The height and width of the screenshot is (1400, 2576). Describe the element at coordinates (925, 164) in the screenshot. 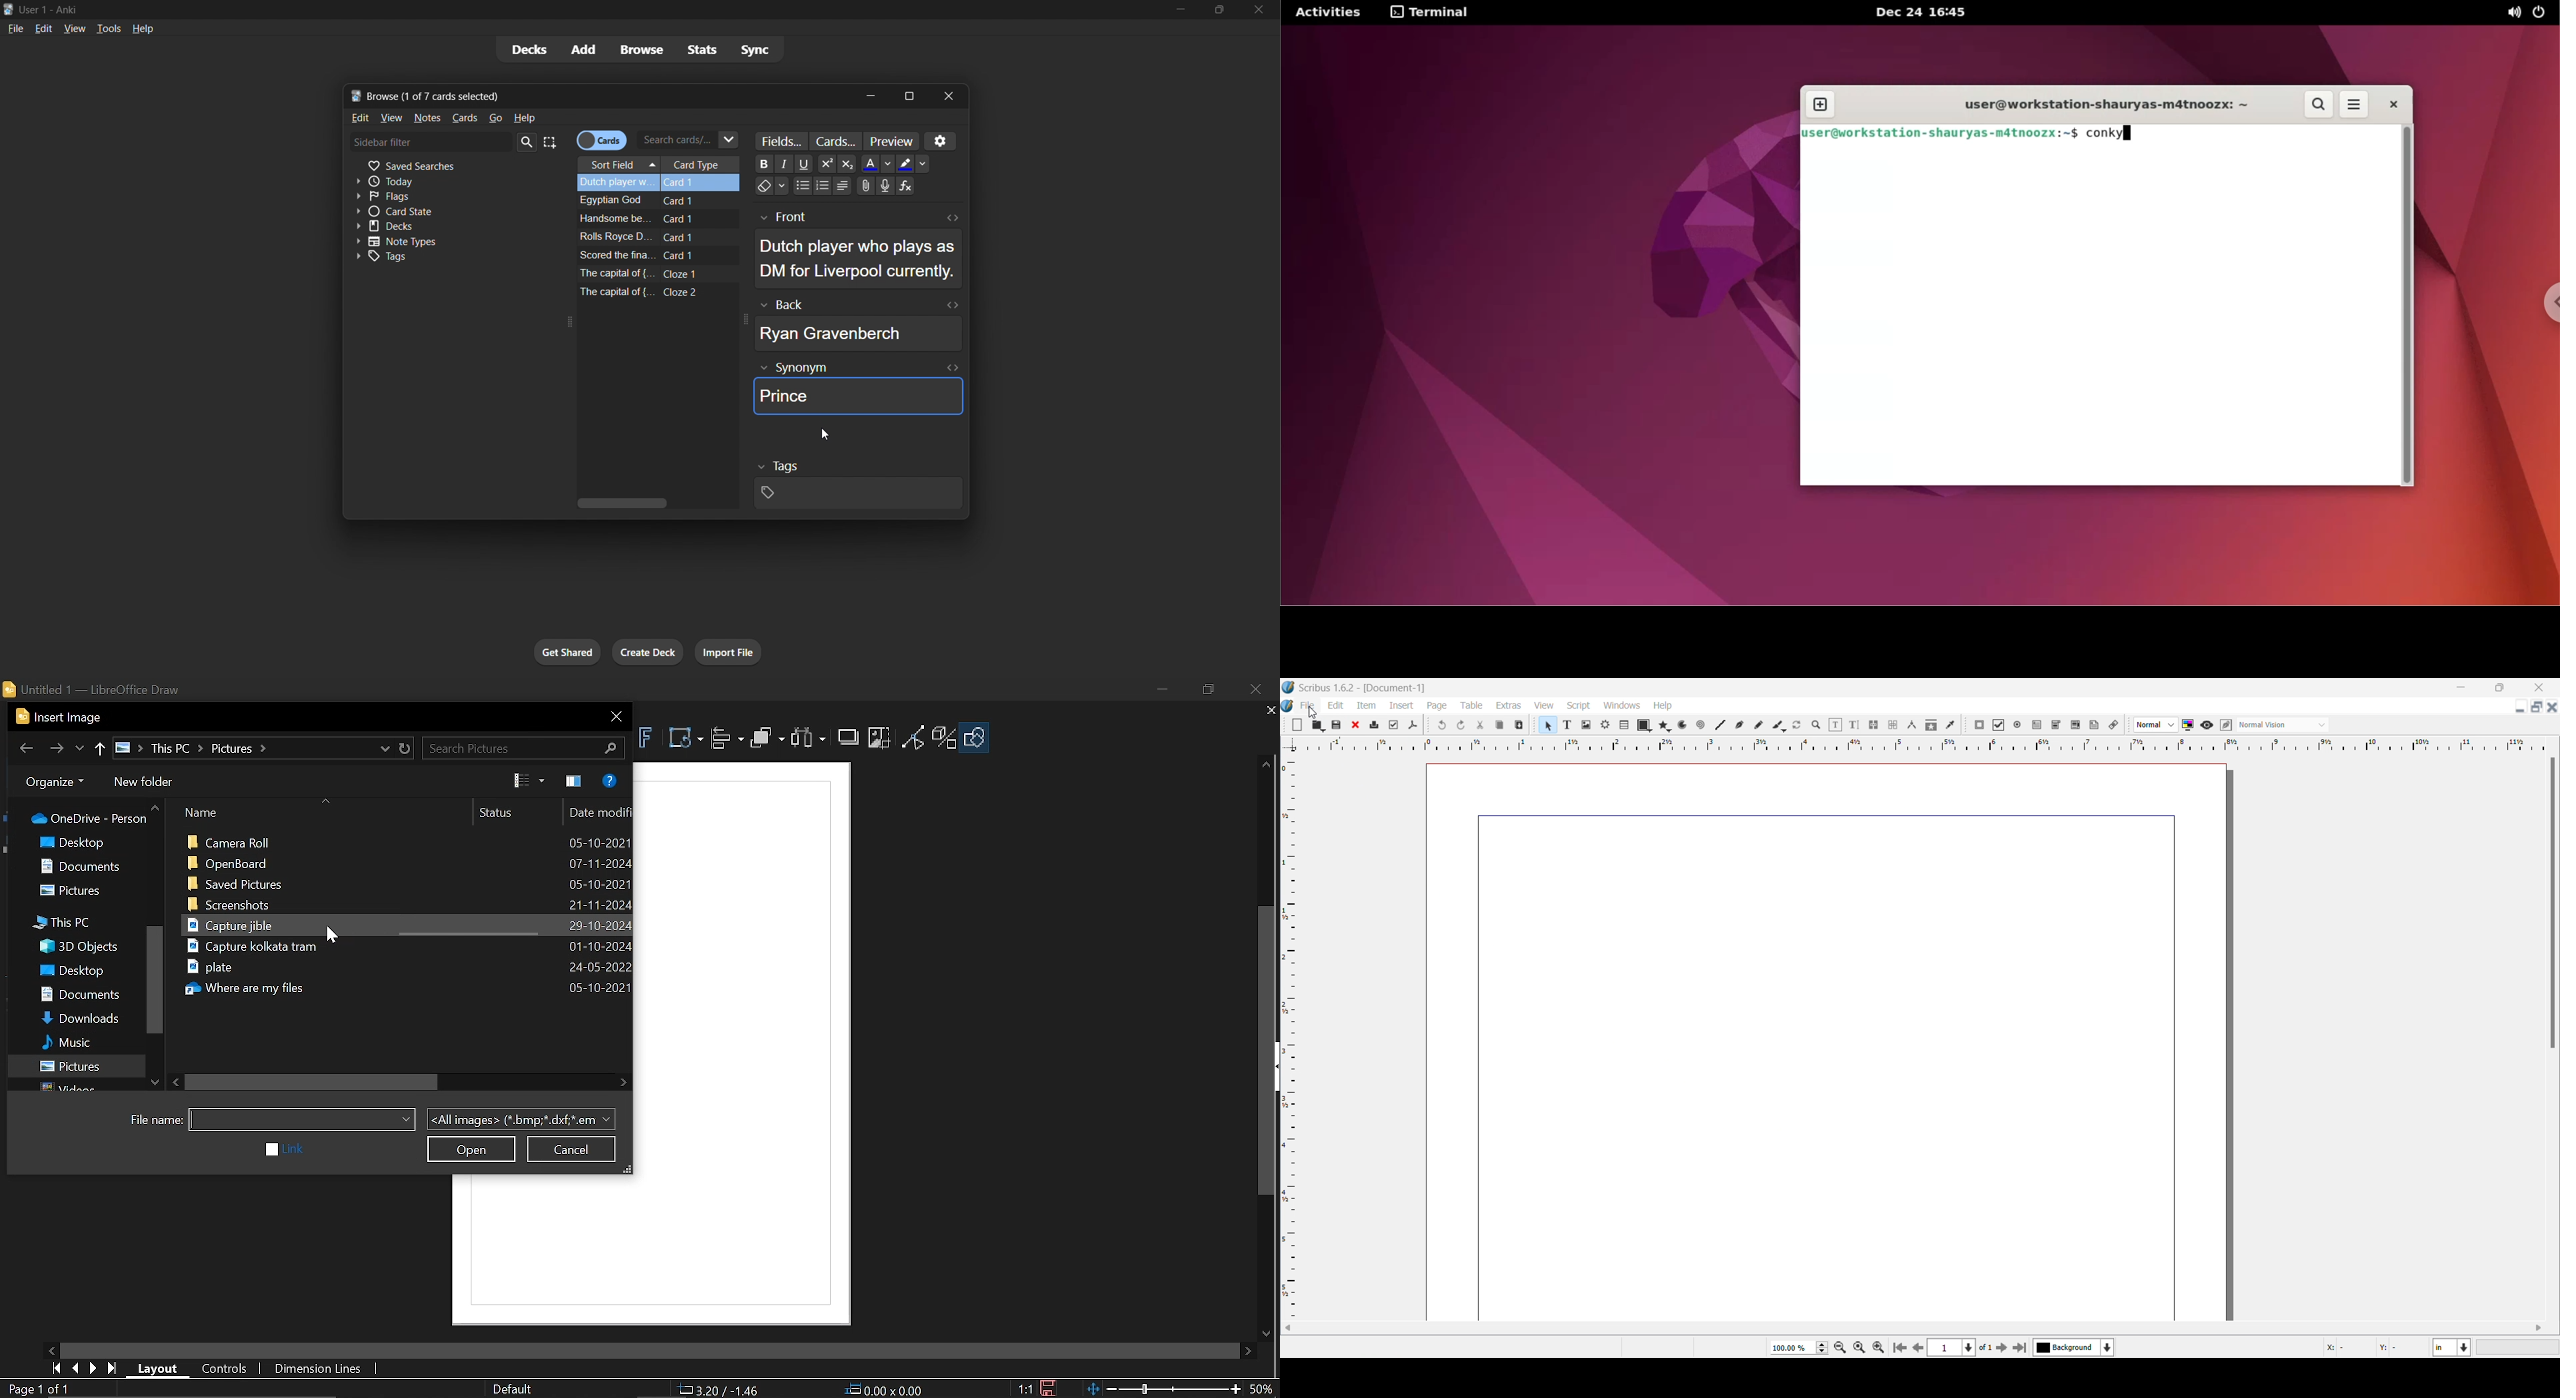

I see `Dropdown` at that location.